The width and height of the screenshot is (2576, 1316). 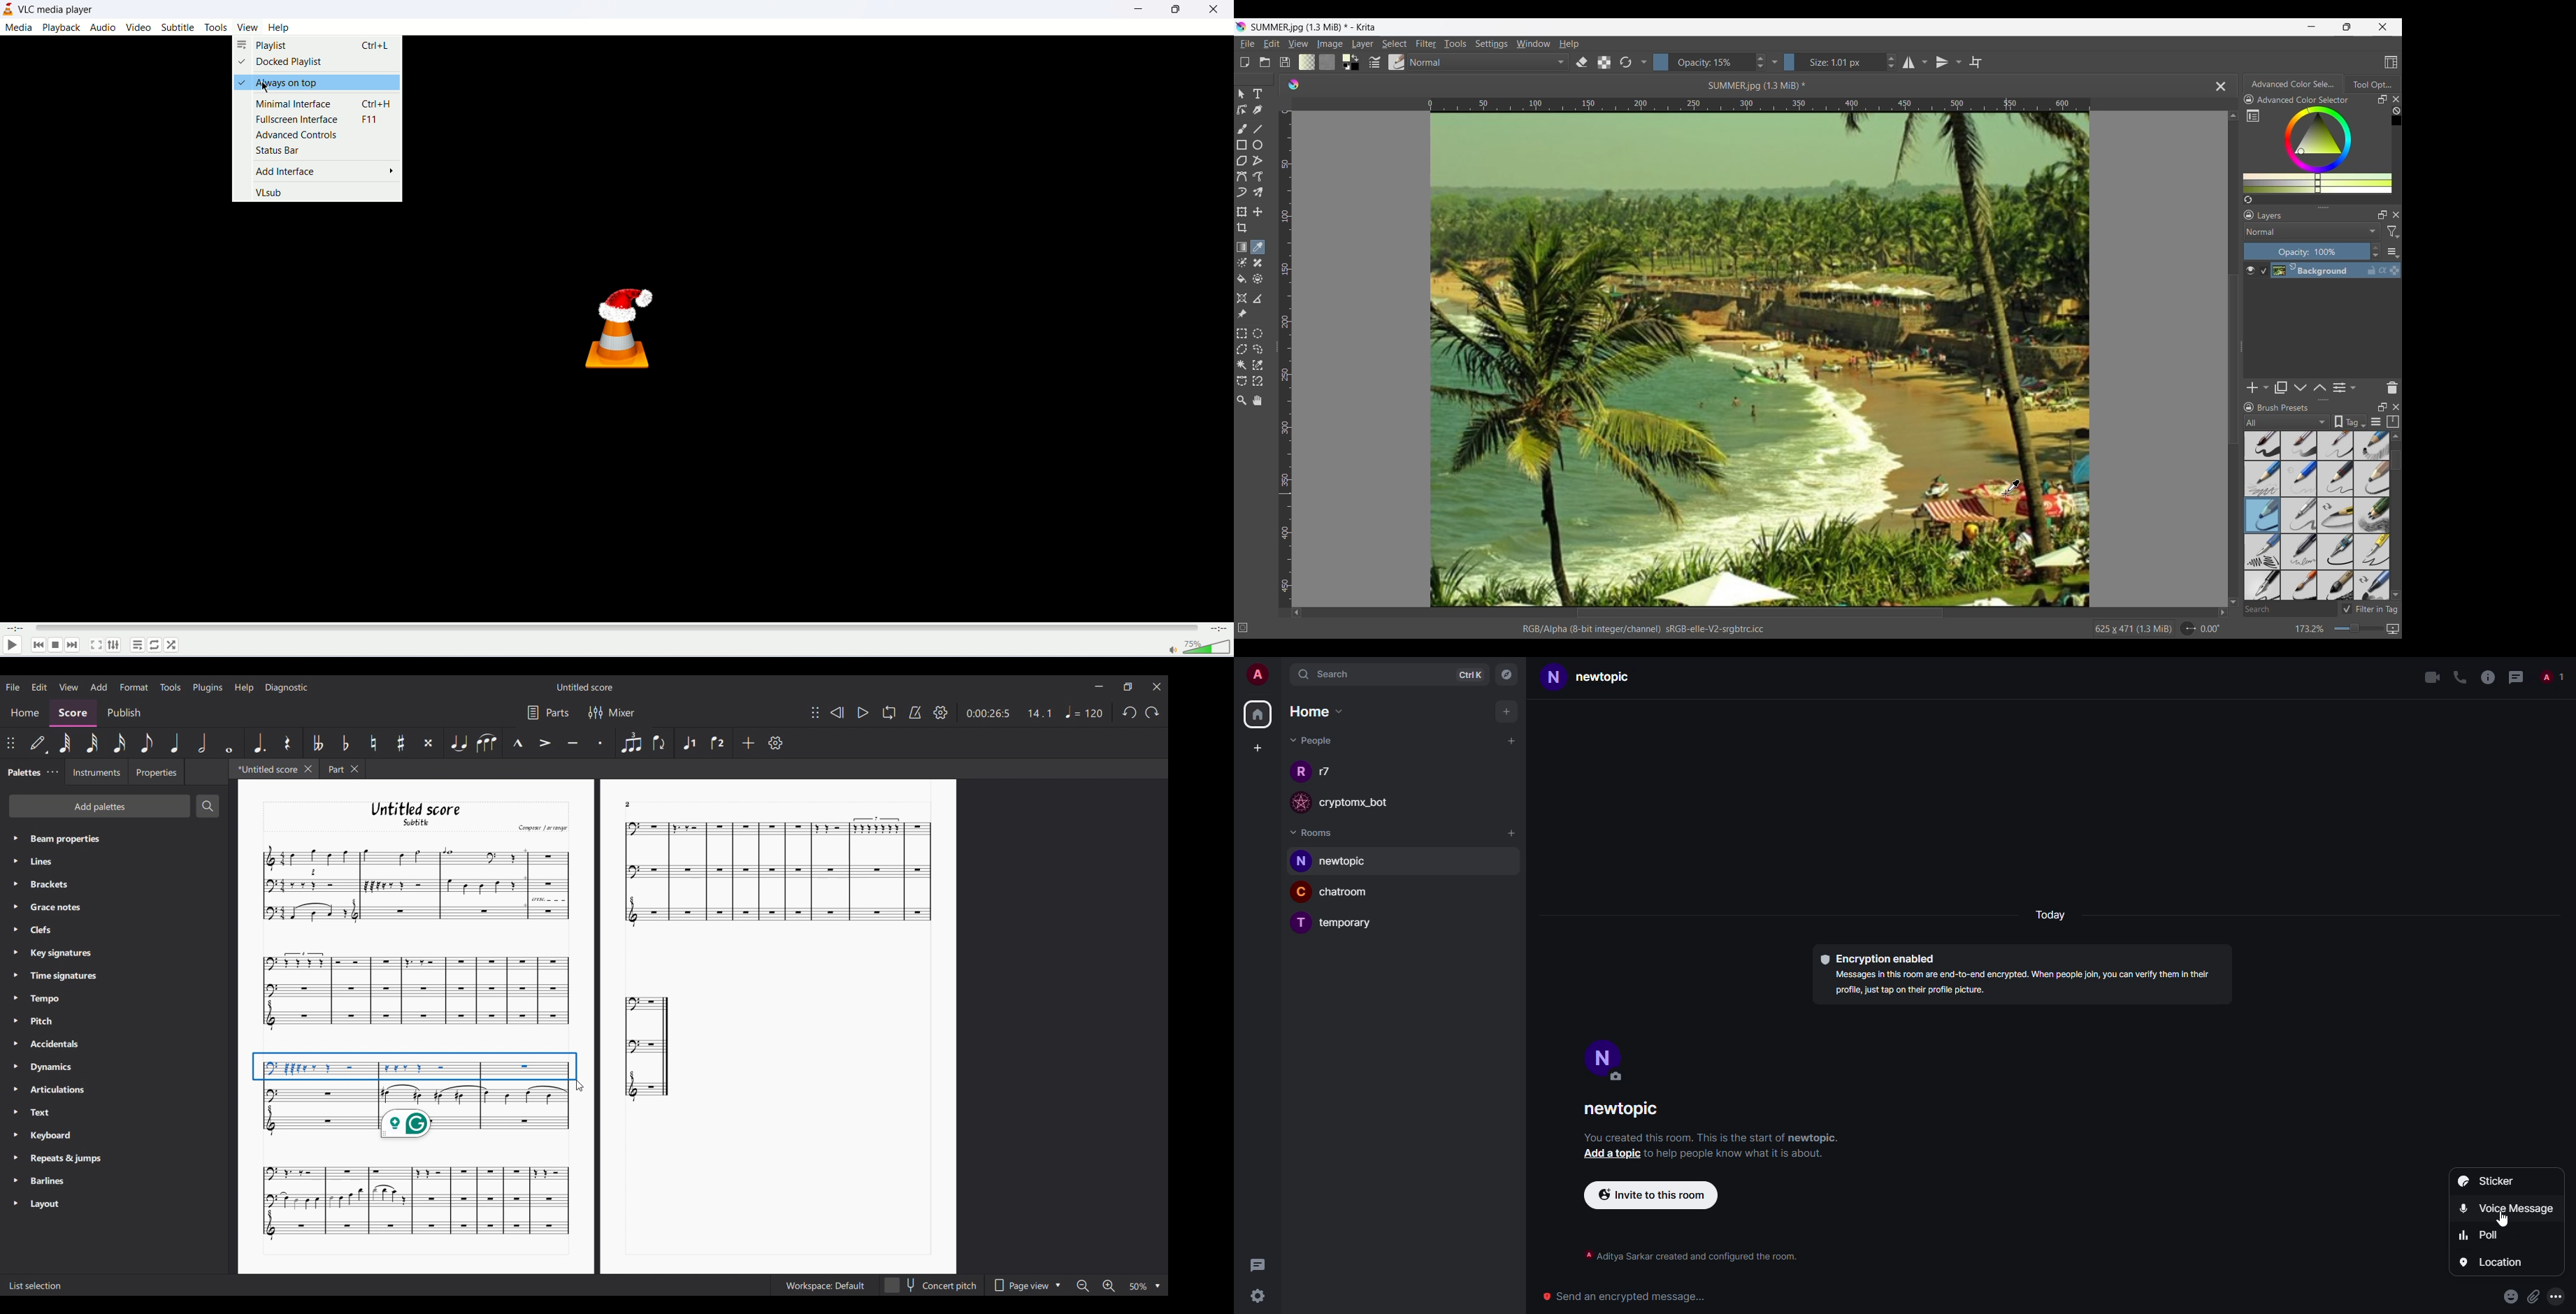 I want to click on Quick slide to bottom, so click(x=2233, y=602).